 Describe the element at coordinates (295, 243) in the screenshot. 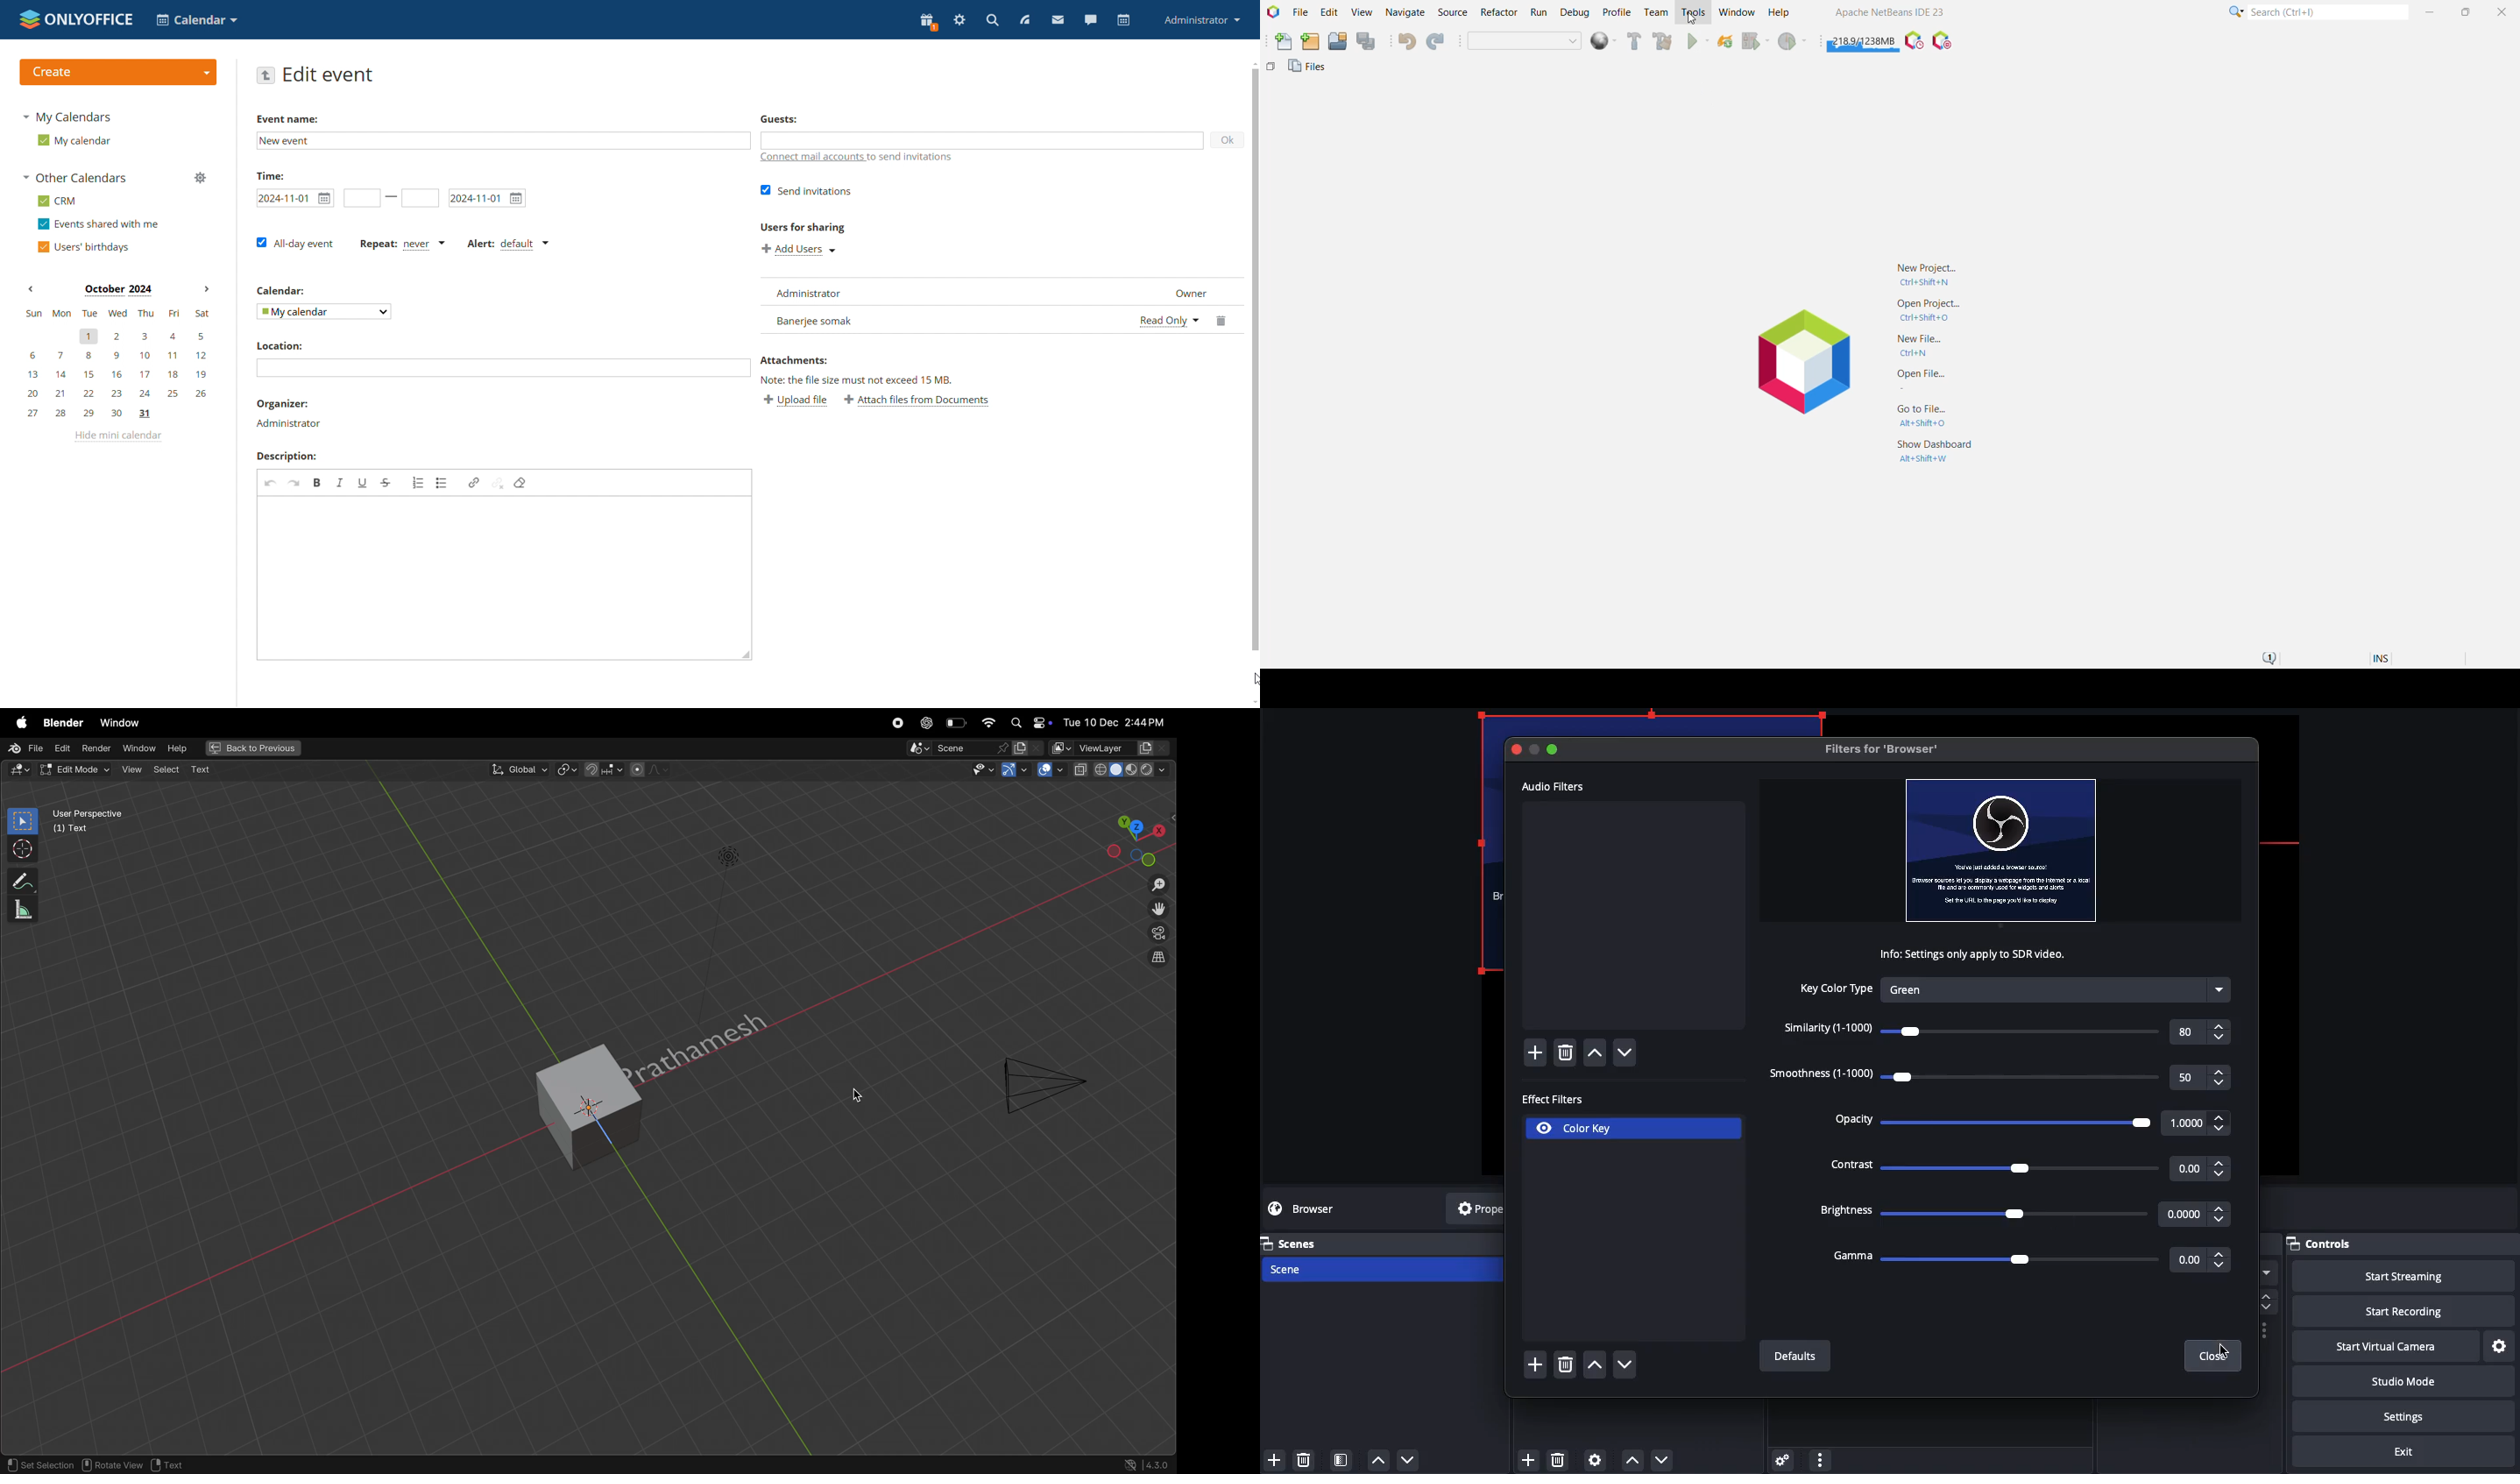

I see `all-day event checkbox` at that location.